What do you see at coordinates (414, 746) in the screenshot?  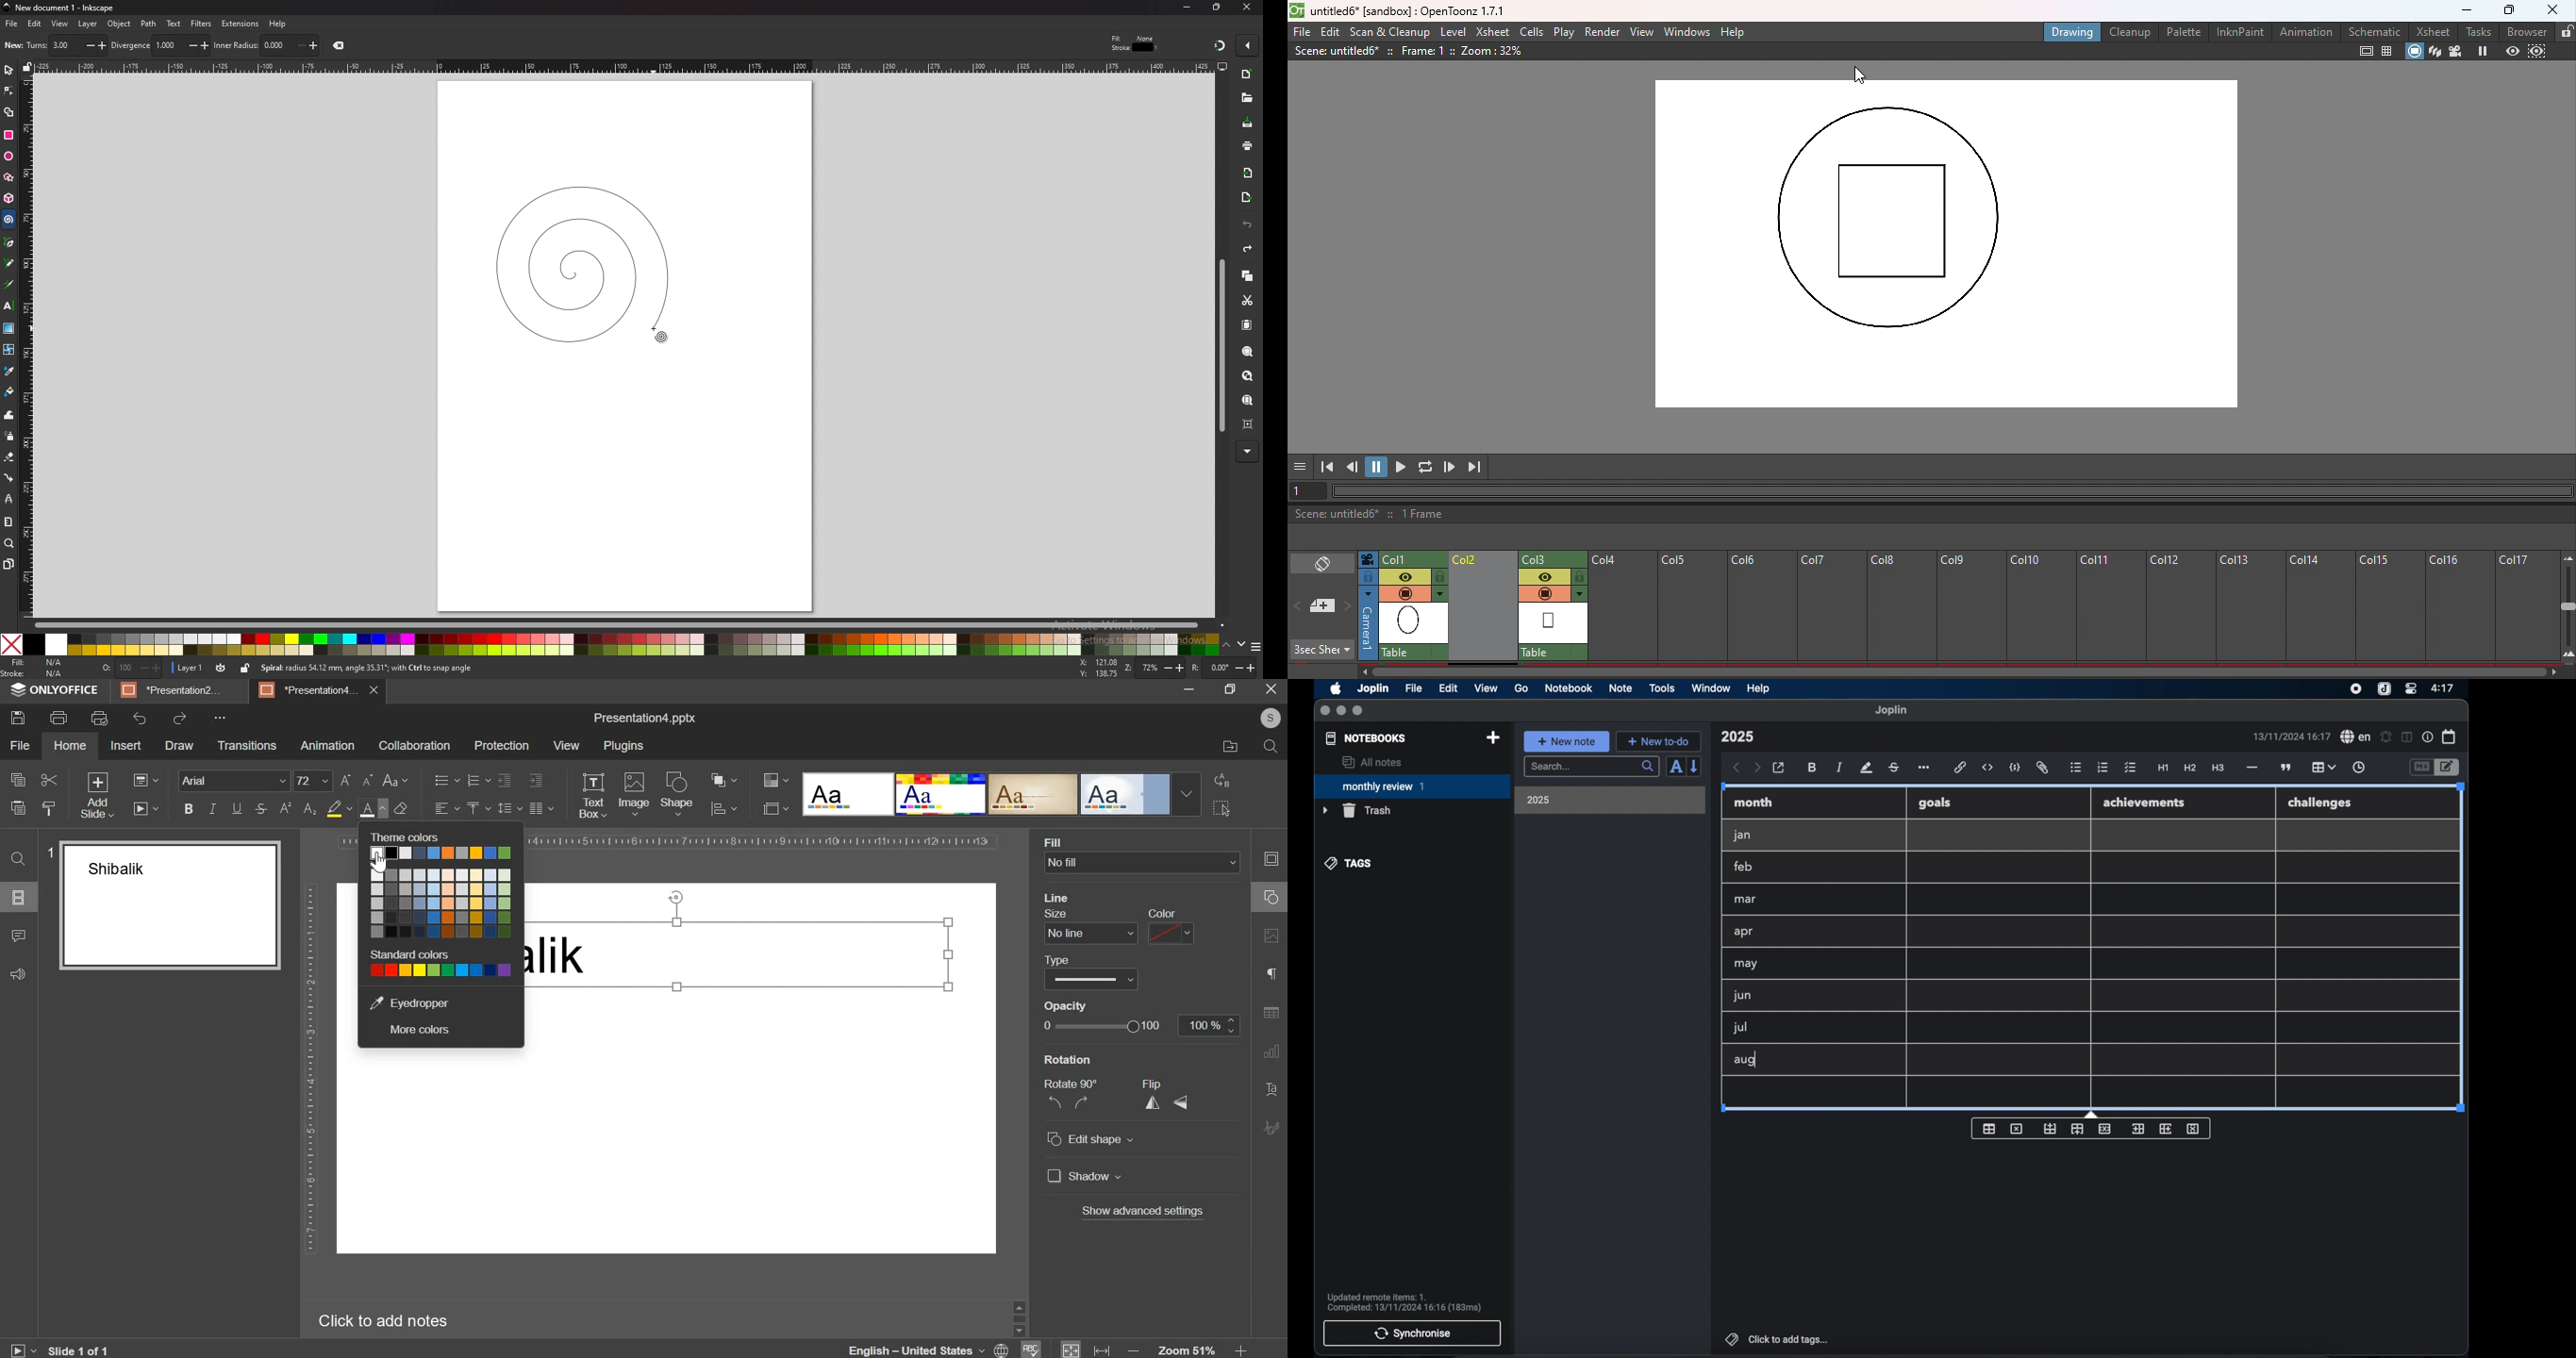 I see `collaboration` at bounding box center [414, 746].